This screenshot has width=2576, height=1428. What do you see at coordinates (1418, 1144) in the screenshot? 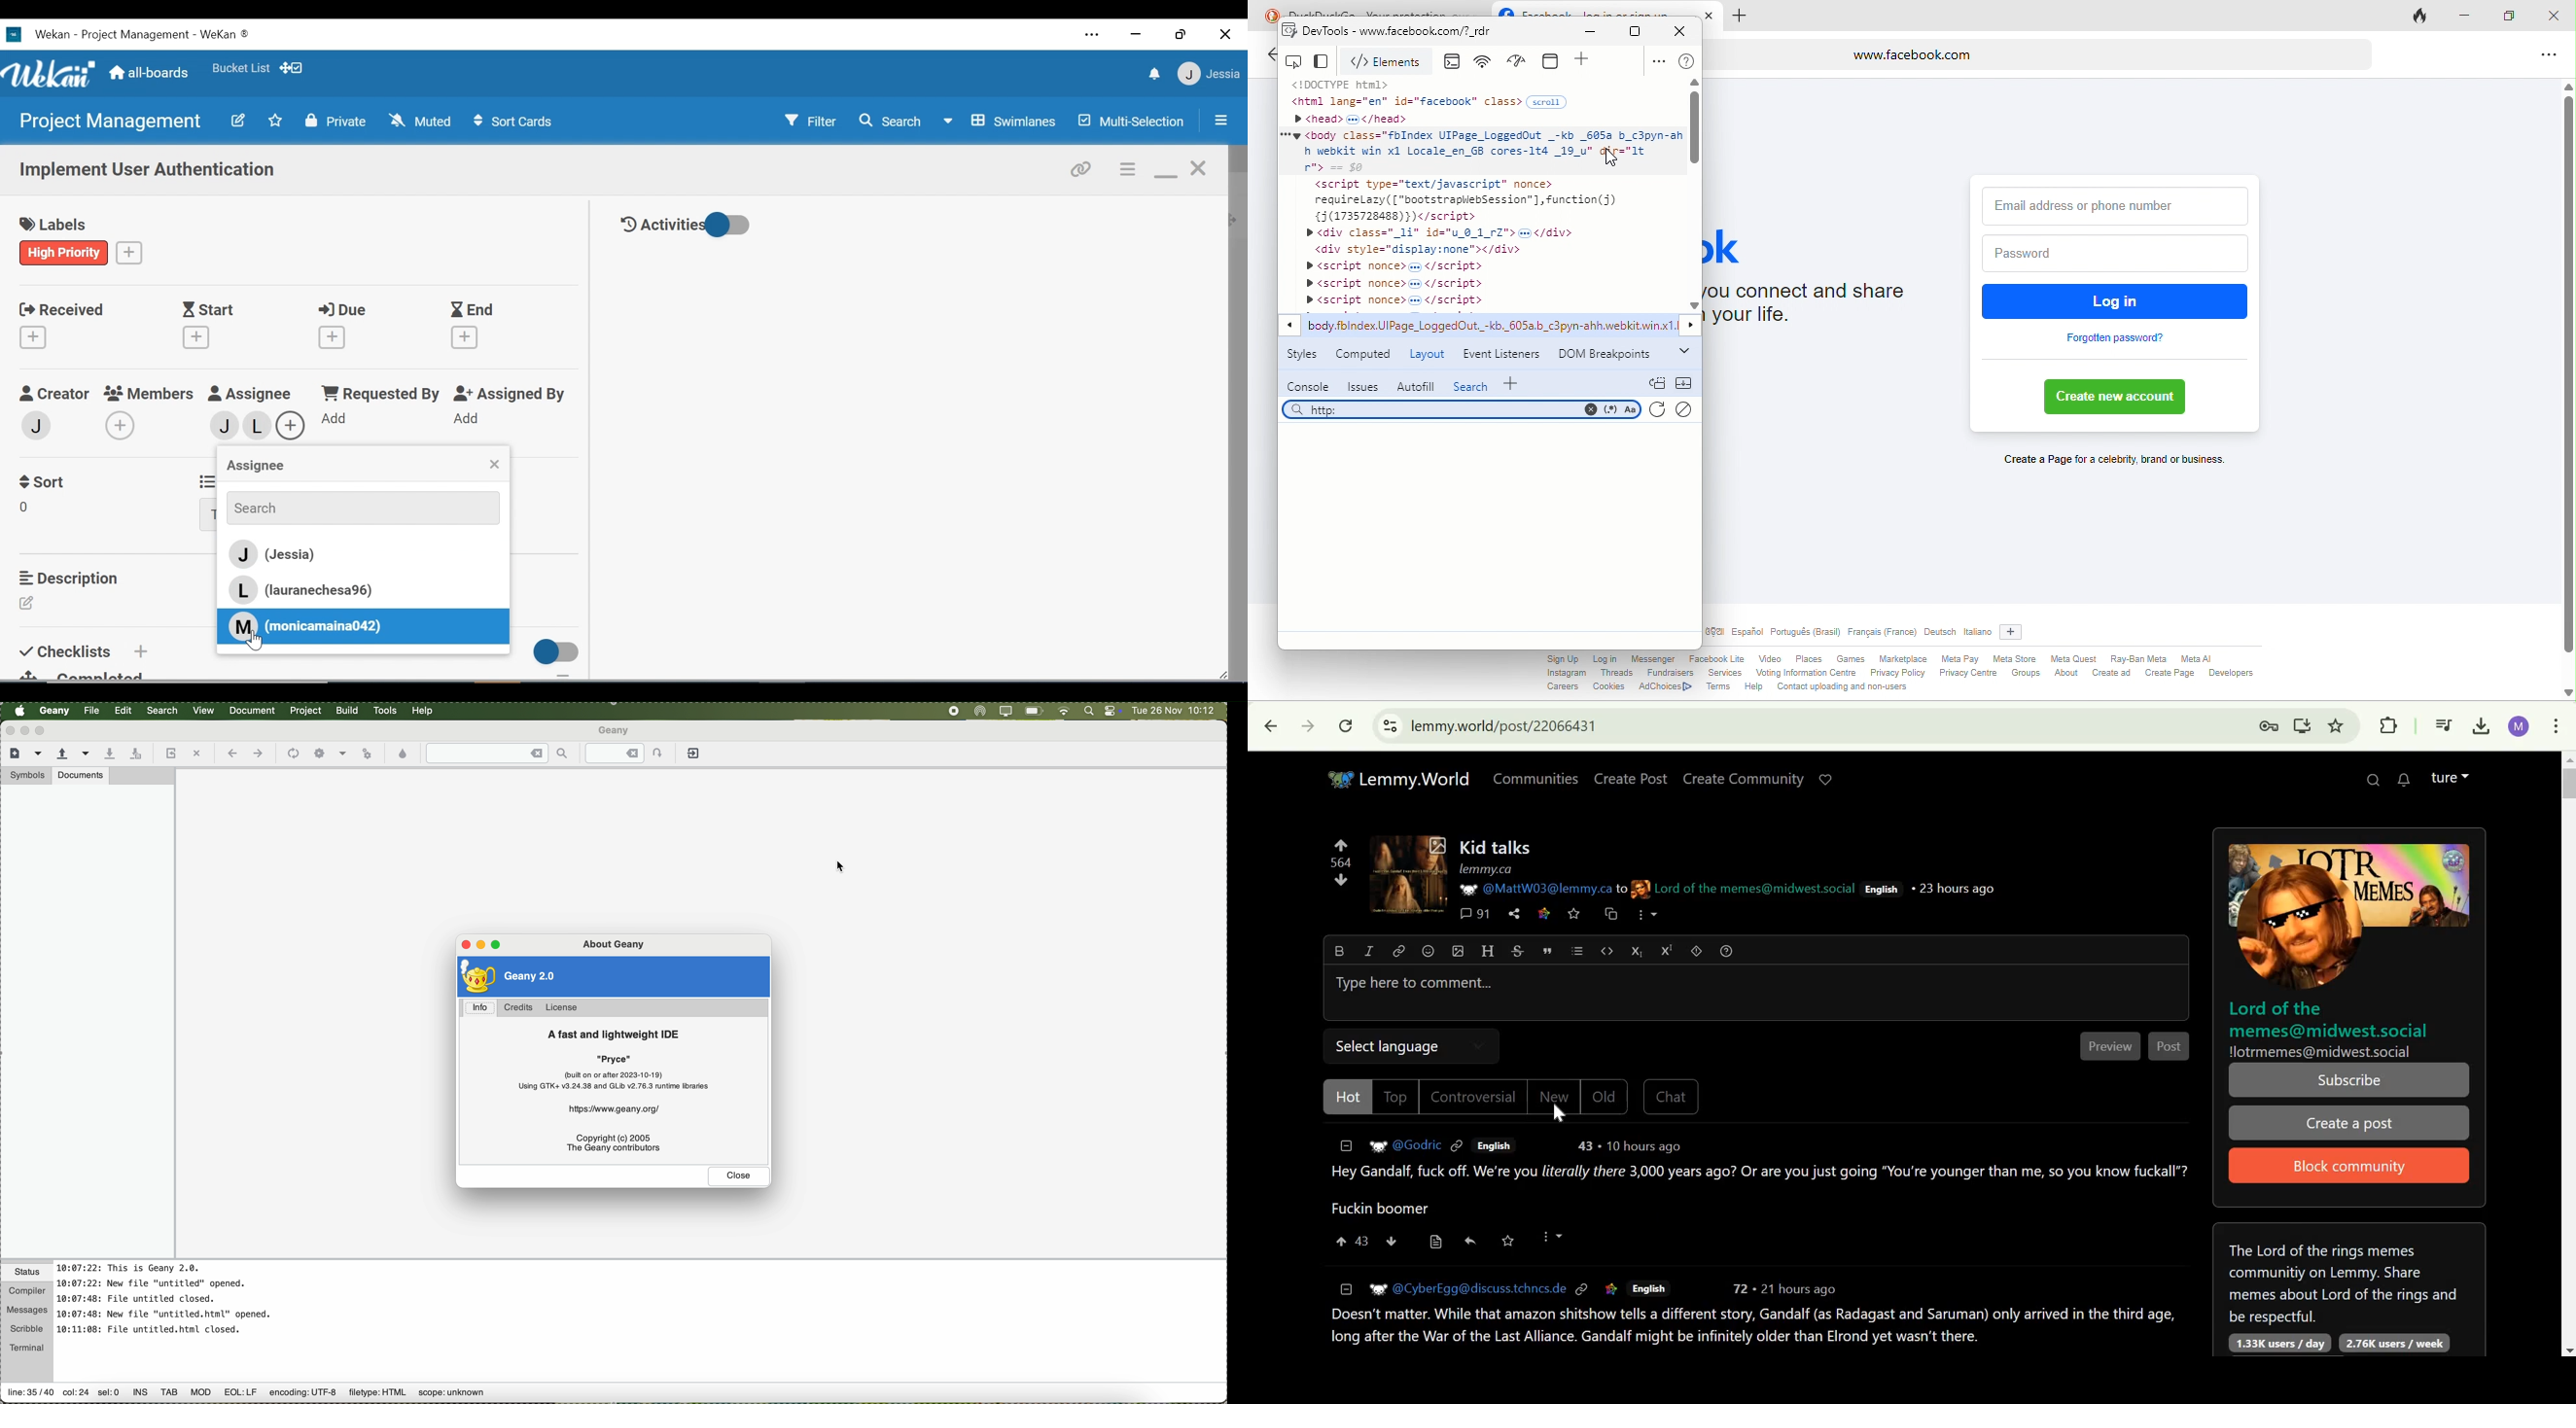
I see `user name` at bounding box center [1418, 1144].